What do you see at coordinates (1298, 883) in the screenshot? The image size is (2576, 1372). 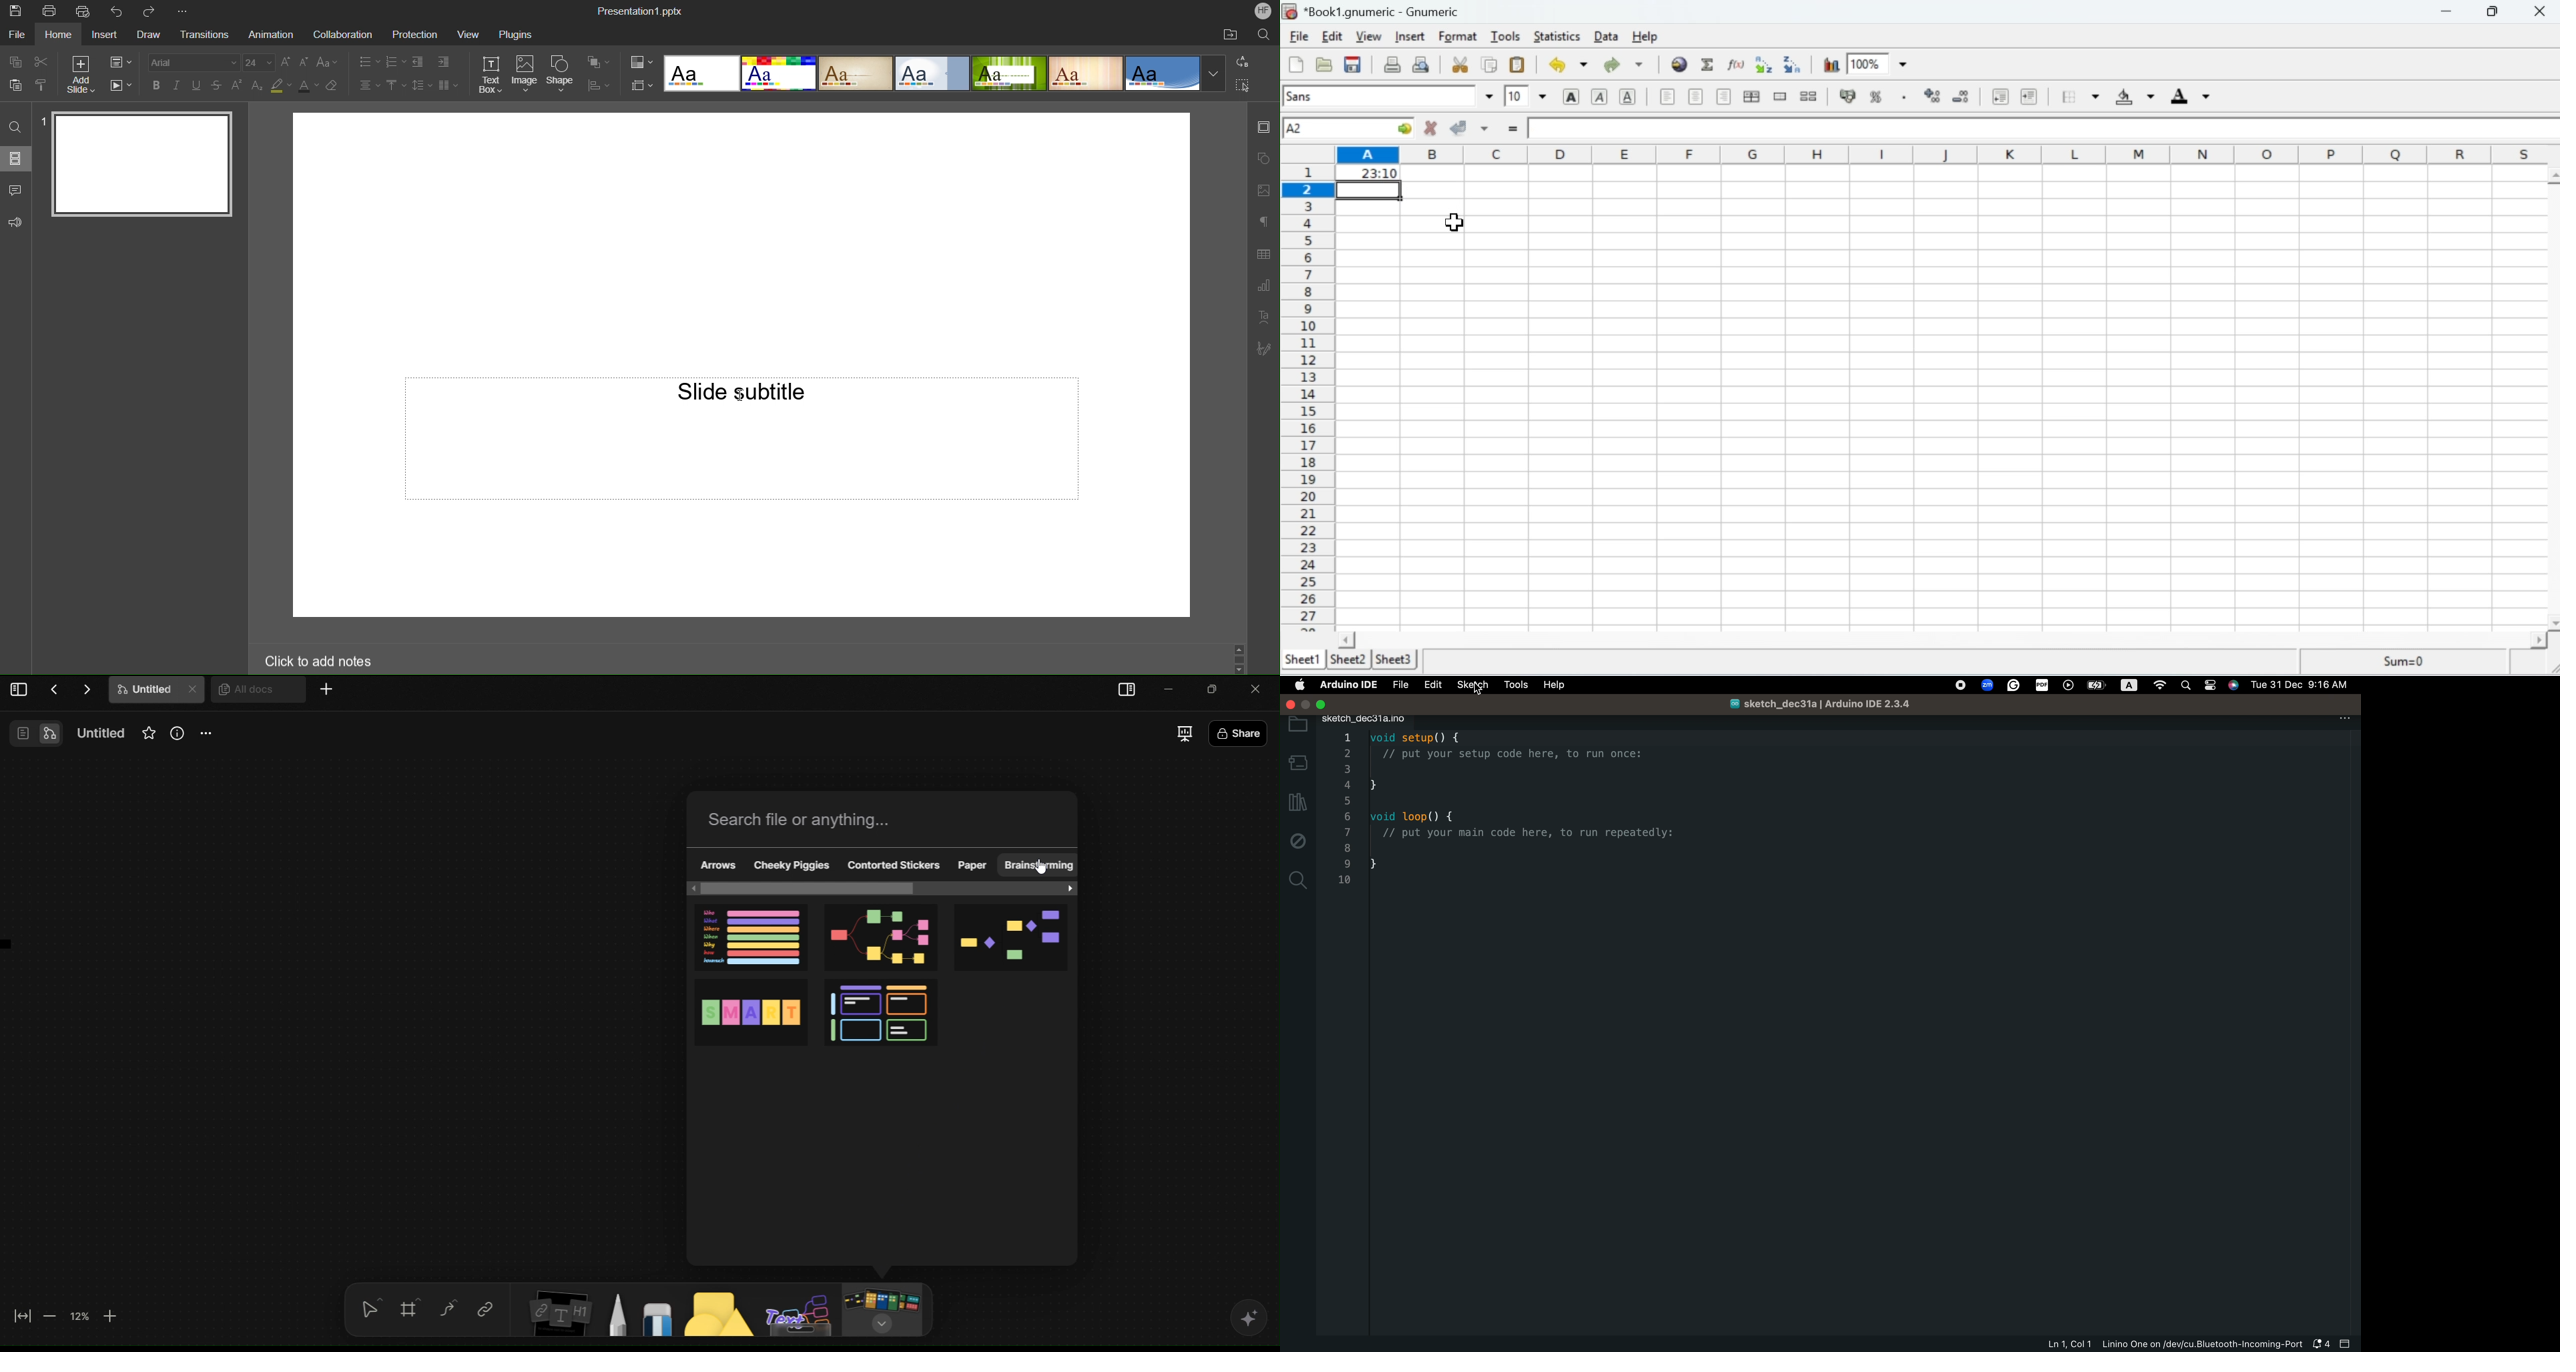 I see `search` at bounding box center [1298, 883].